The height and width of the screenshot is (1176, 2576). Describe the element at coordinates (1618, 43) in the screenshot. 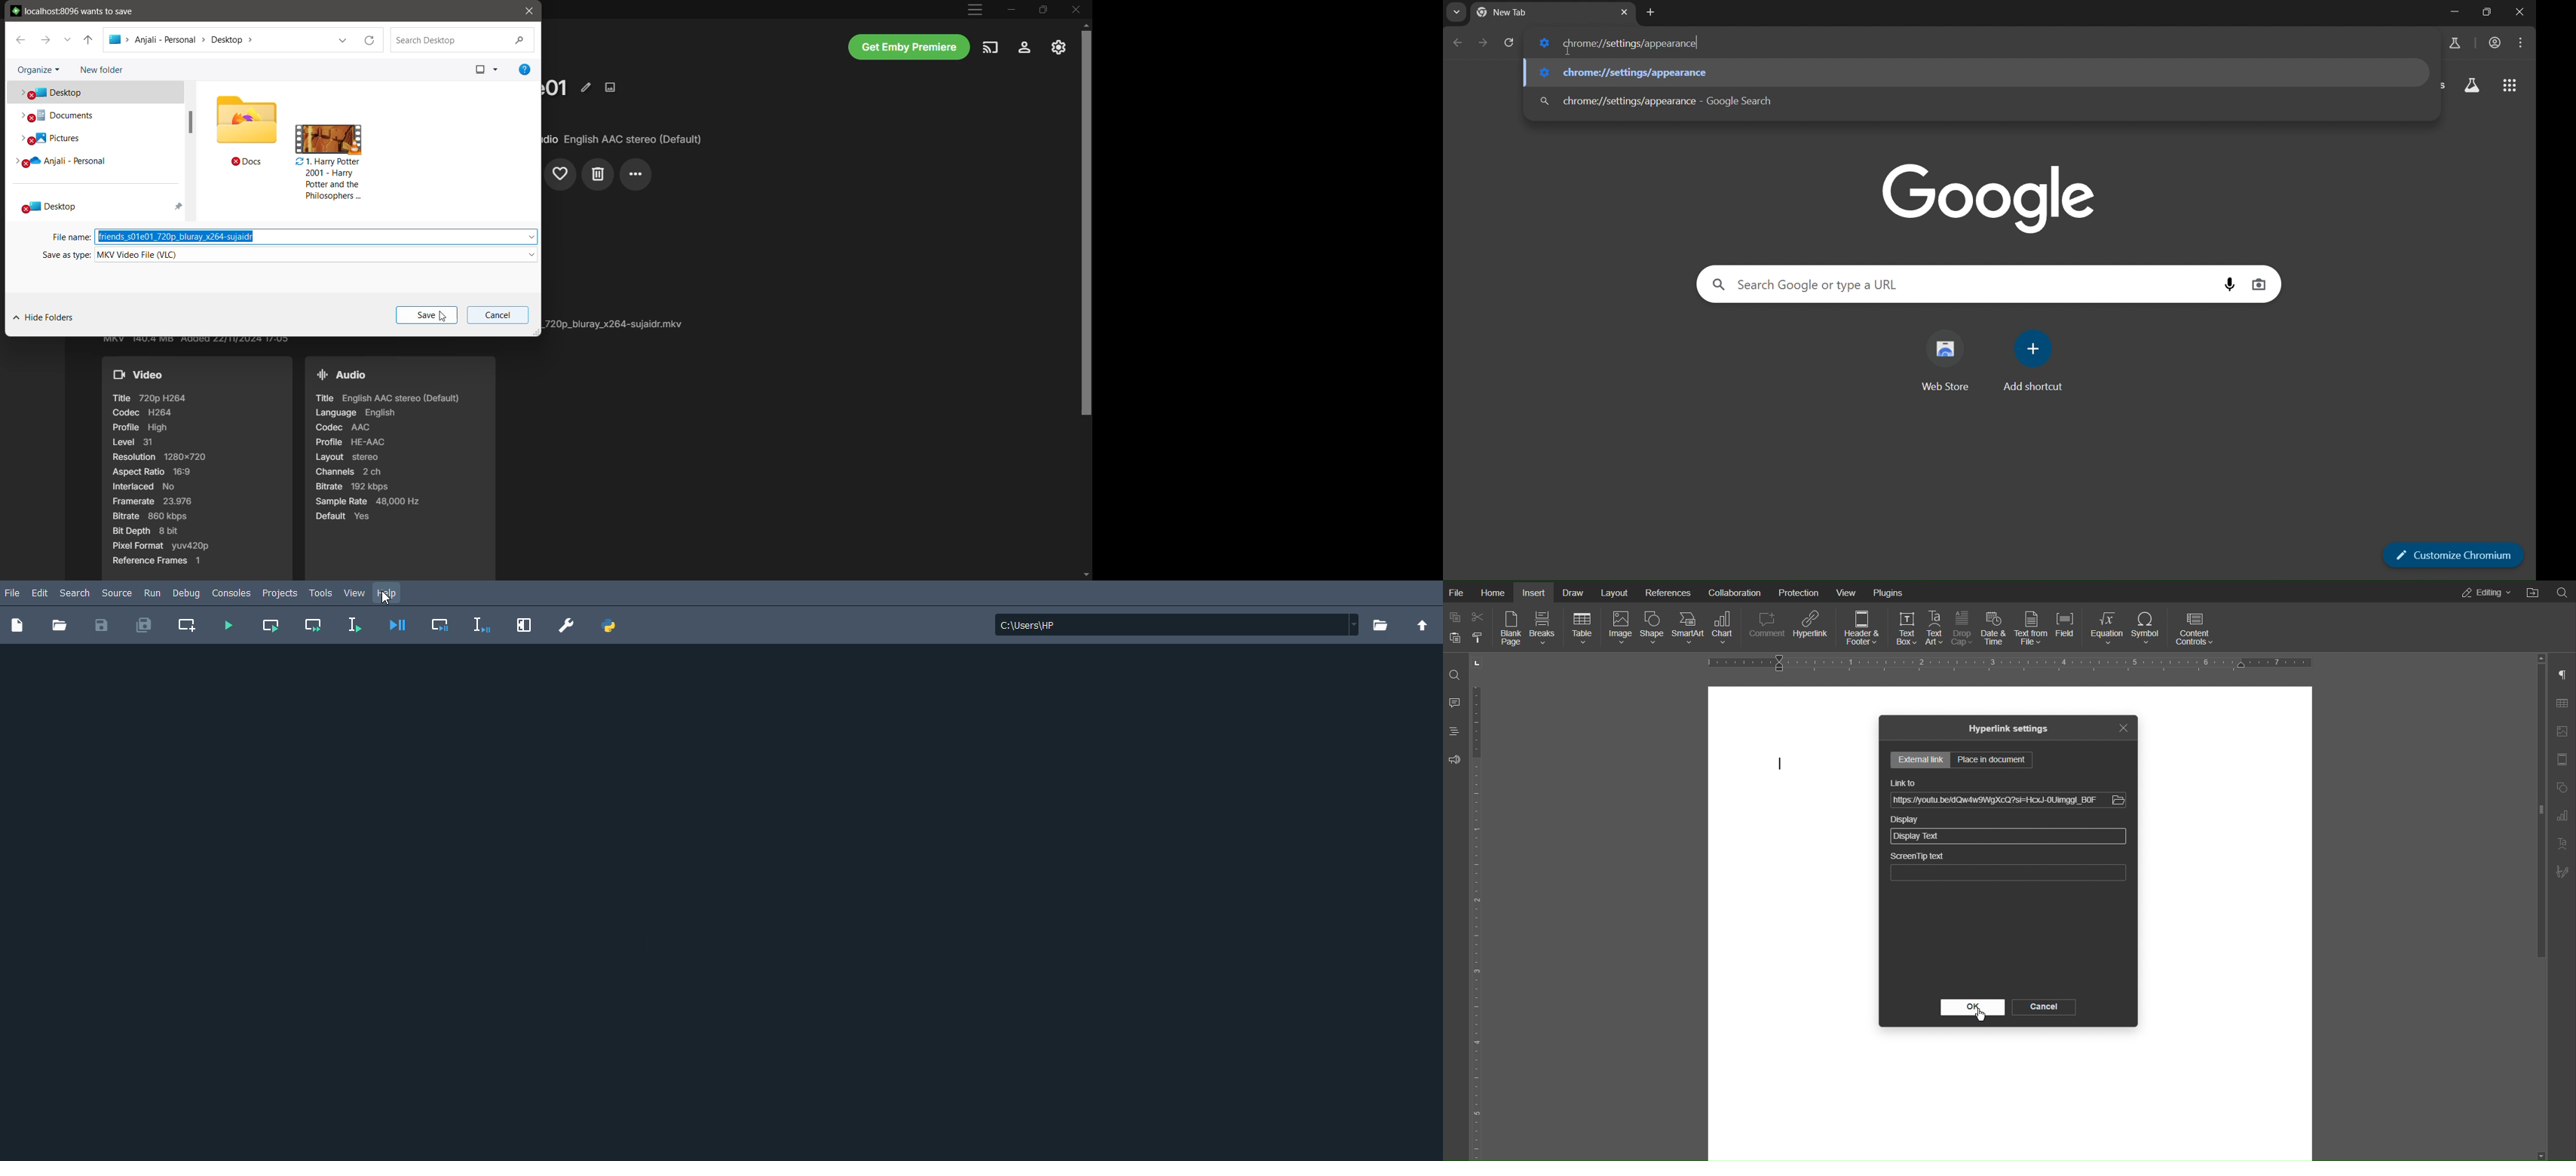

I see `chrome://settings/appearance` at that location.